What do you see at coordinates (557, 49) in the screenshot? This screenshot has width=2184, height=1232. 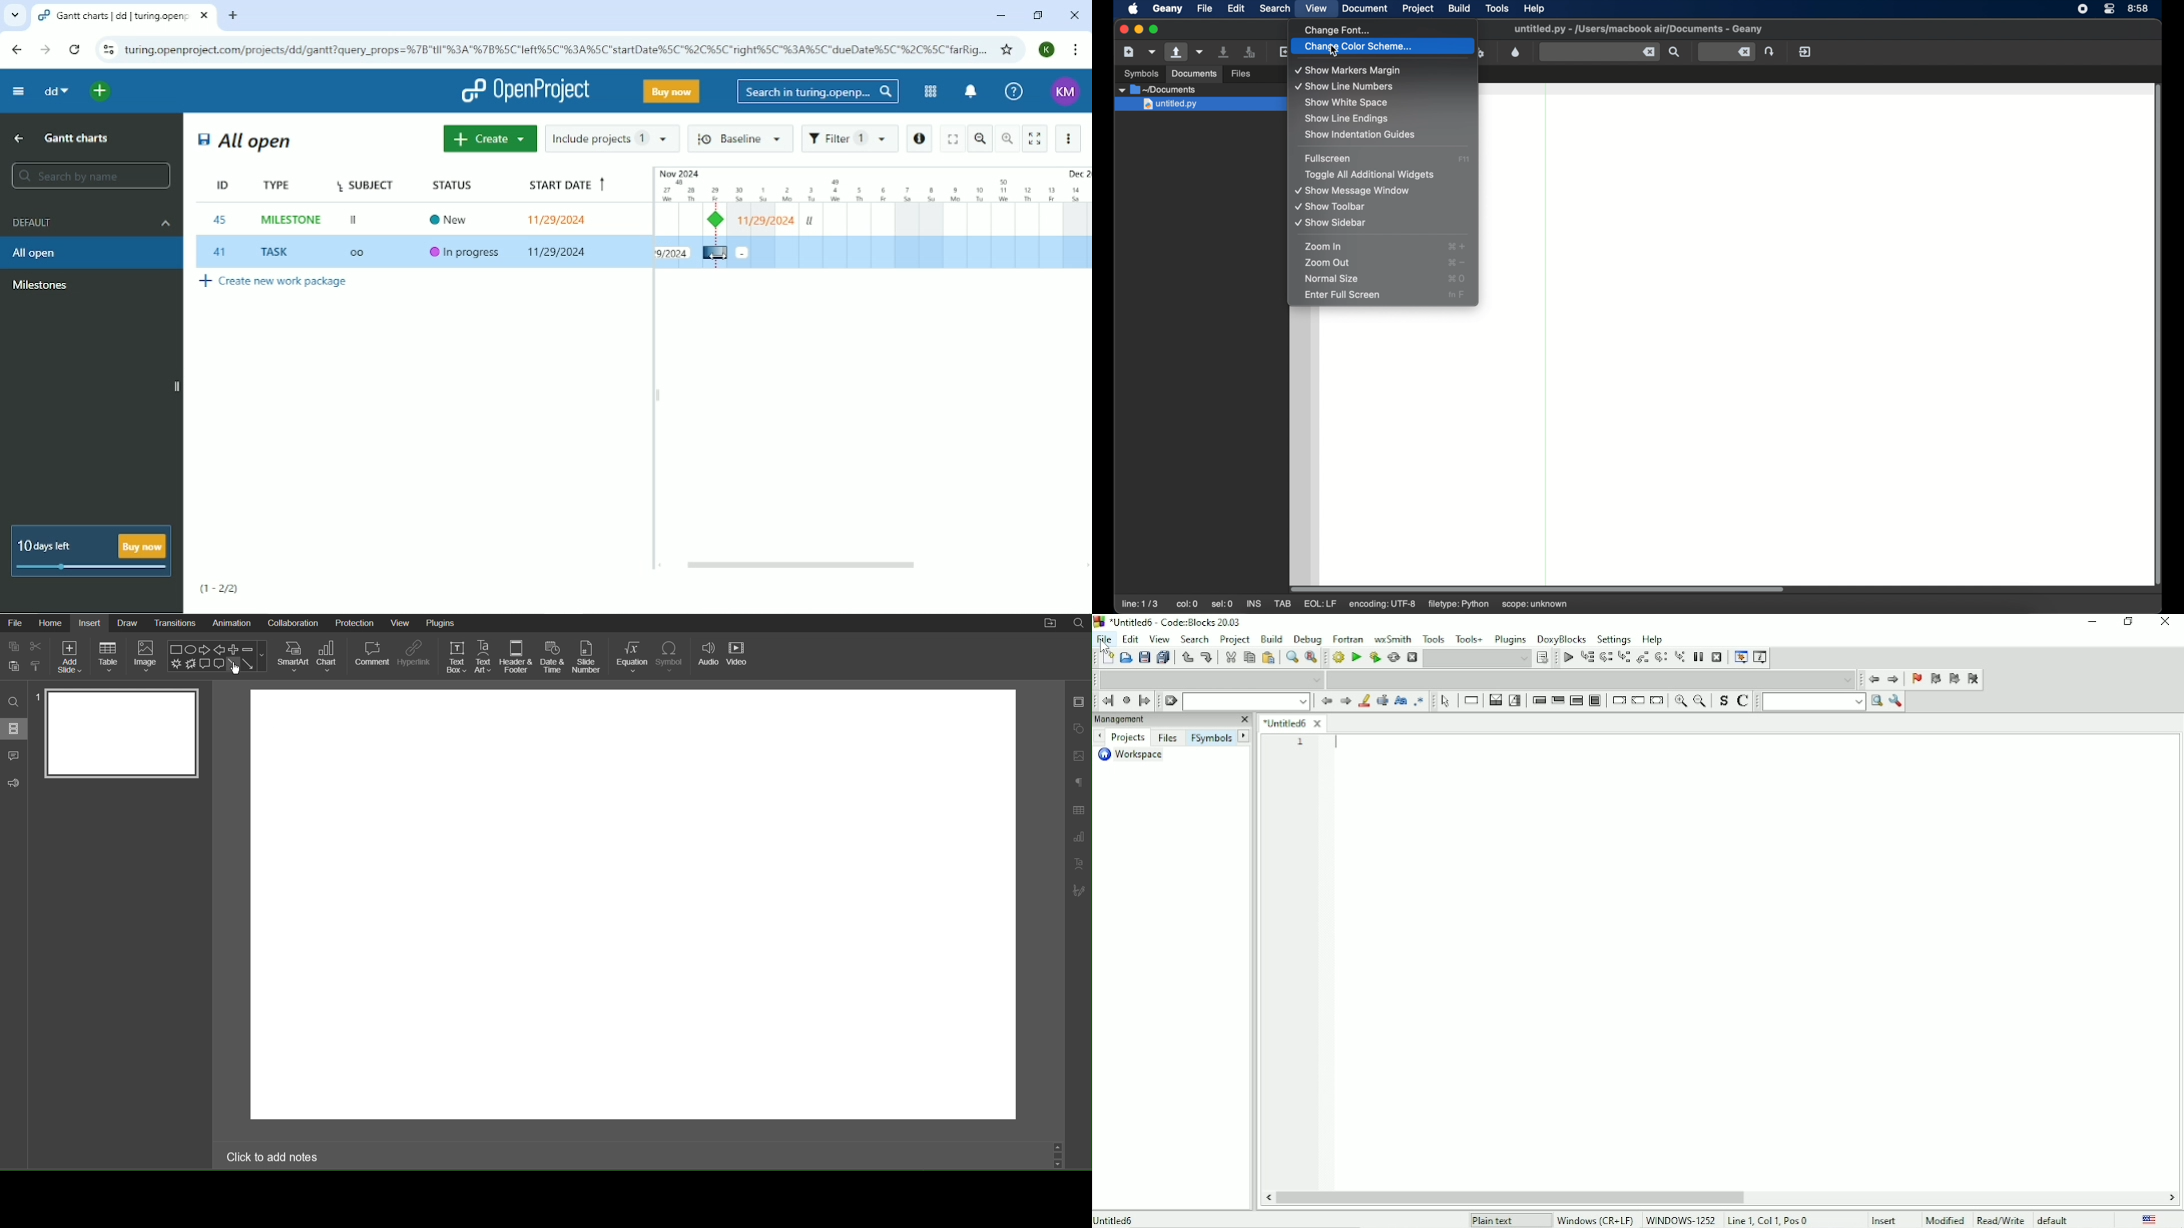 I see `Site` at bounding box center [557, 49].